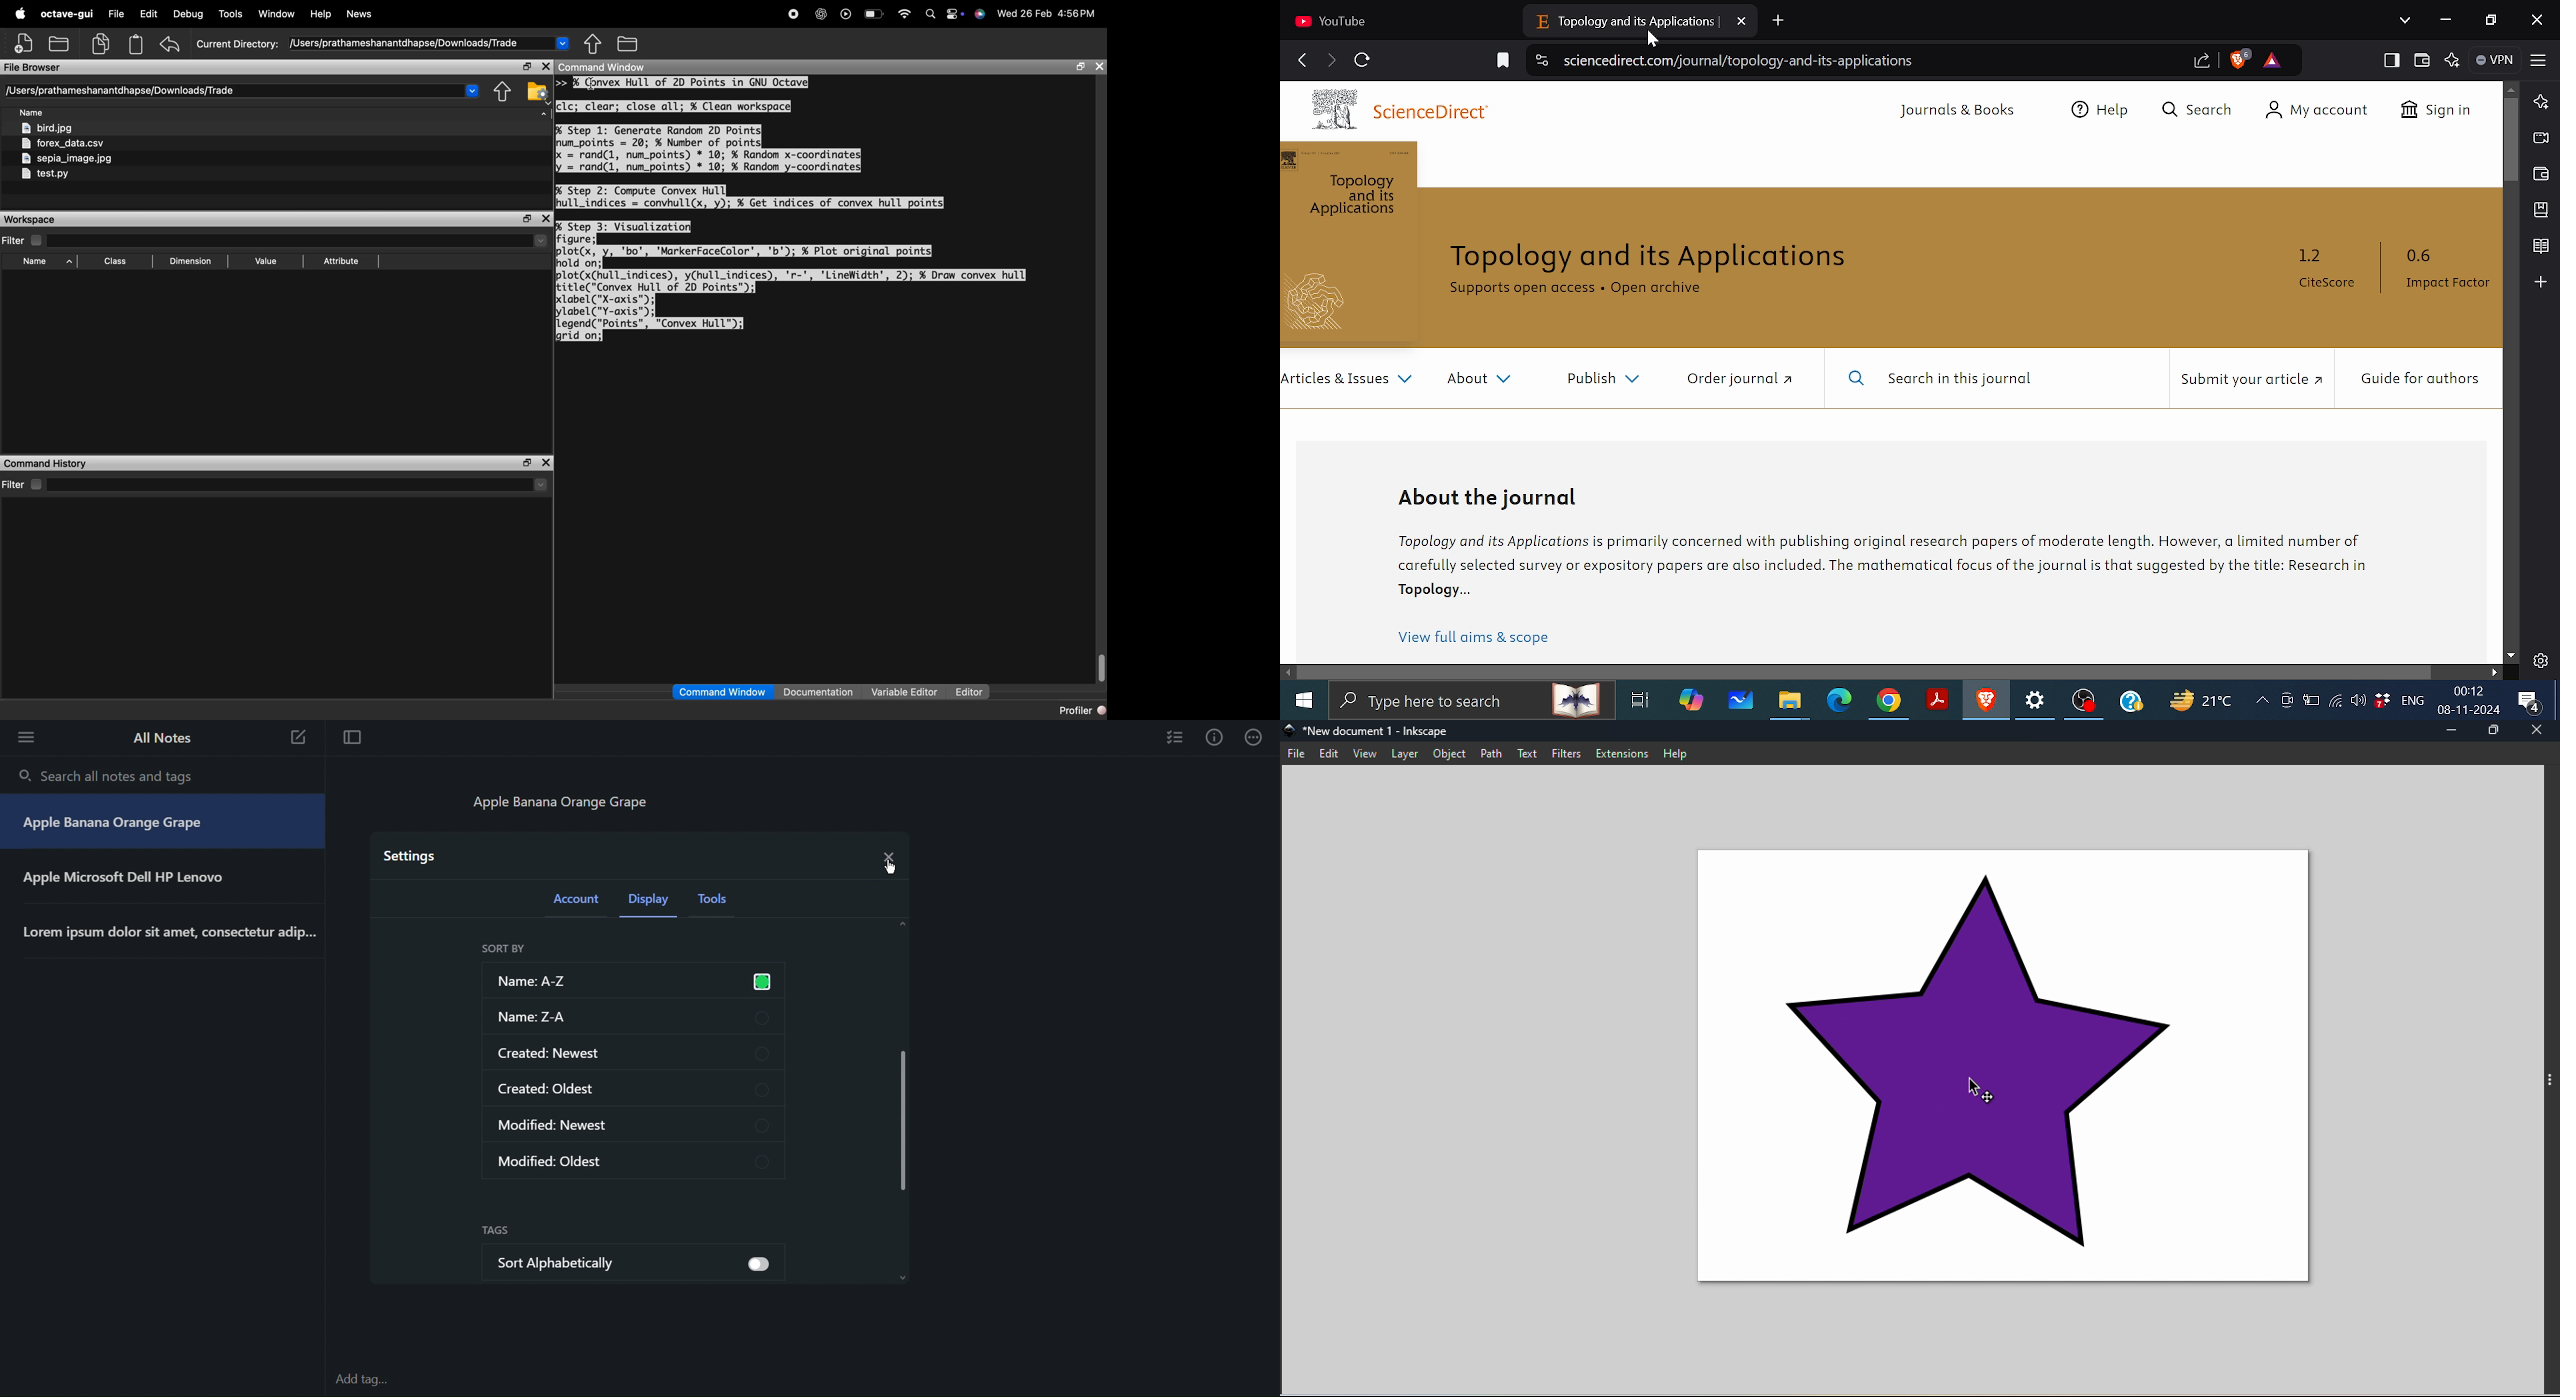 The width and height of the screenshot is (2576, 1400). Describe the element at coordinates (1790, 702) in the screenshot. I see `Files` at that location.